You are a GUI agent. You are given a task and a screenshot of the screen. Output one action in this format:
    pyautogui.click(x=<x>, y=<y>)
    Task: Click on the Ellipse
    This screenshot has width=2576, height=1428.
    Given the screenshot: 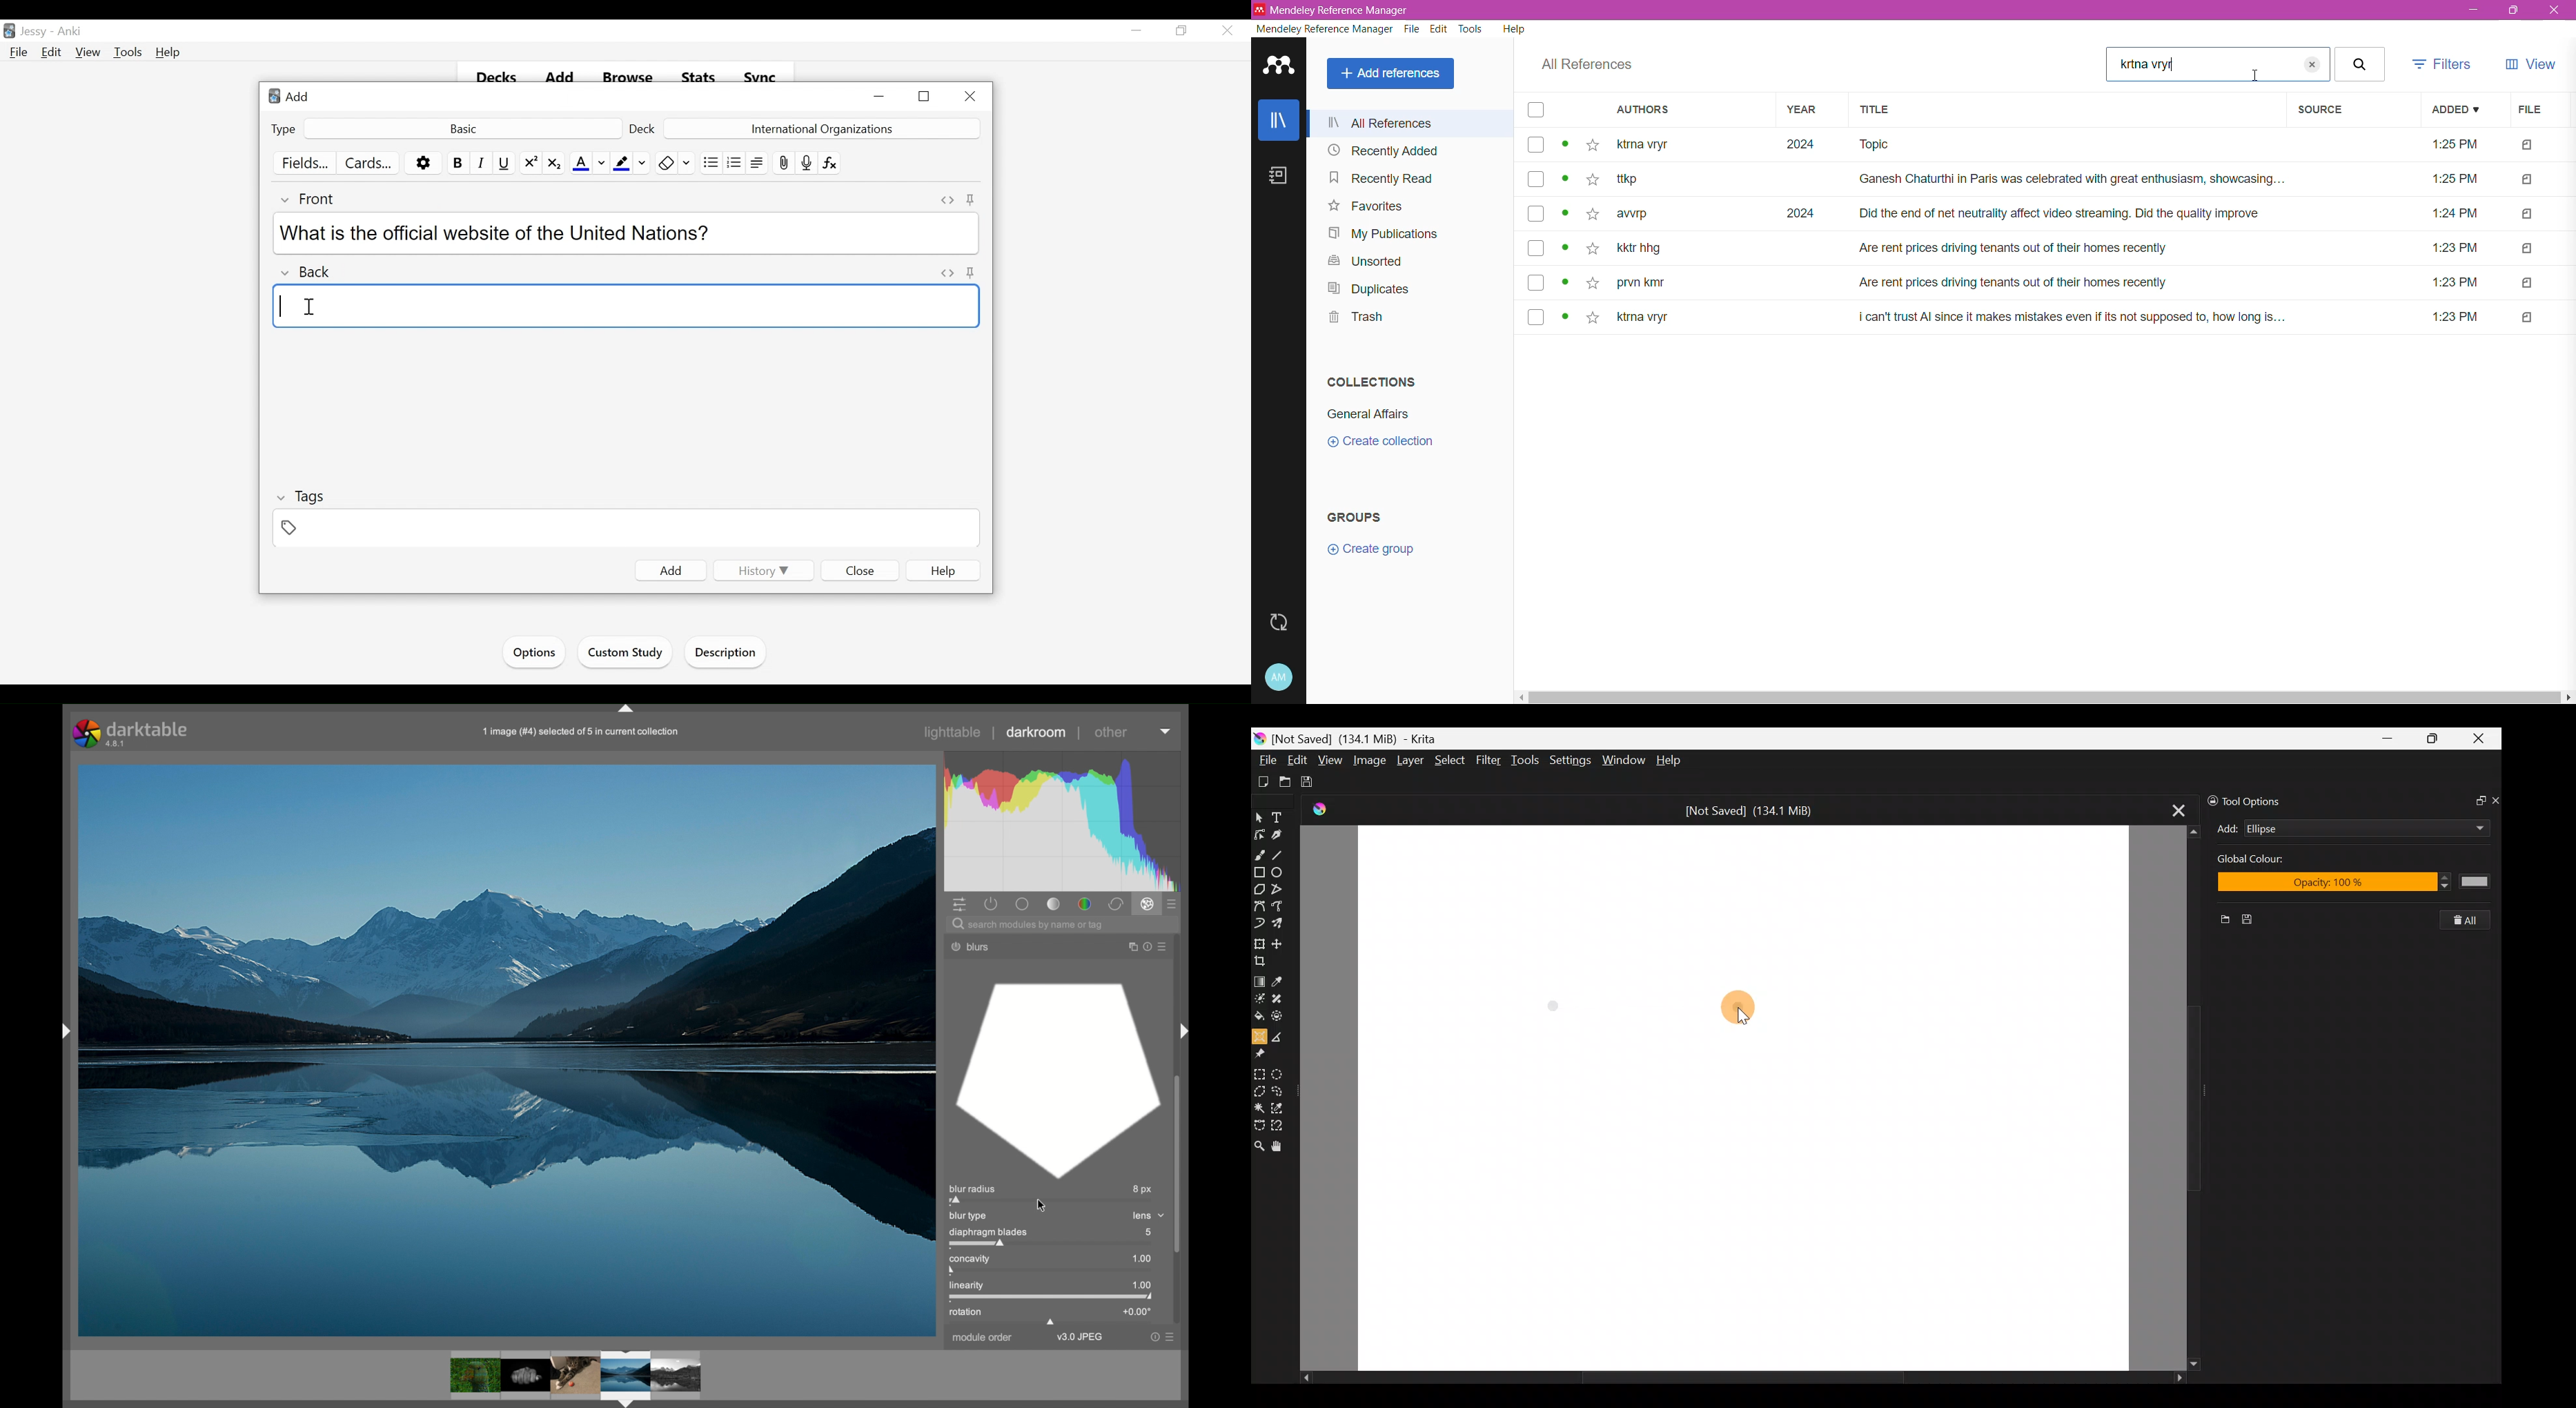 What is the action you would take?
    pyautogui.click(x=1282, y=873)
    